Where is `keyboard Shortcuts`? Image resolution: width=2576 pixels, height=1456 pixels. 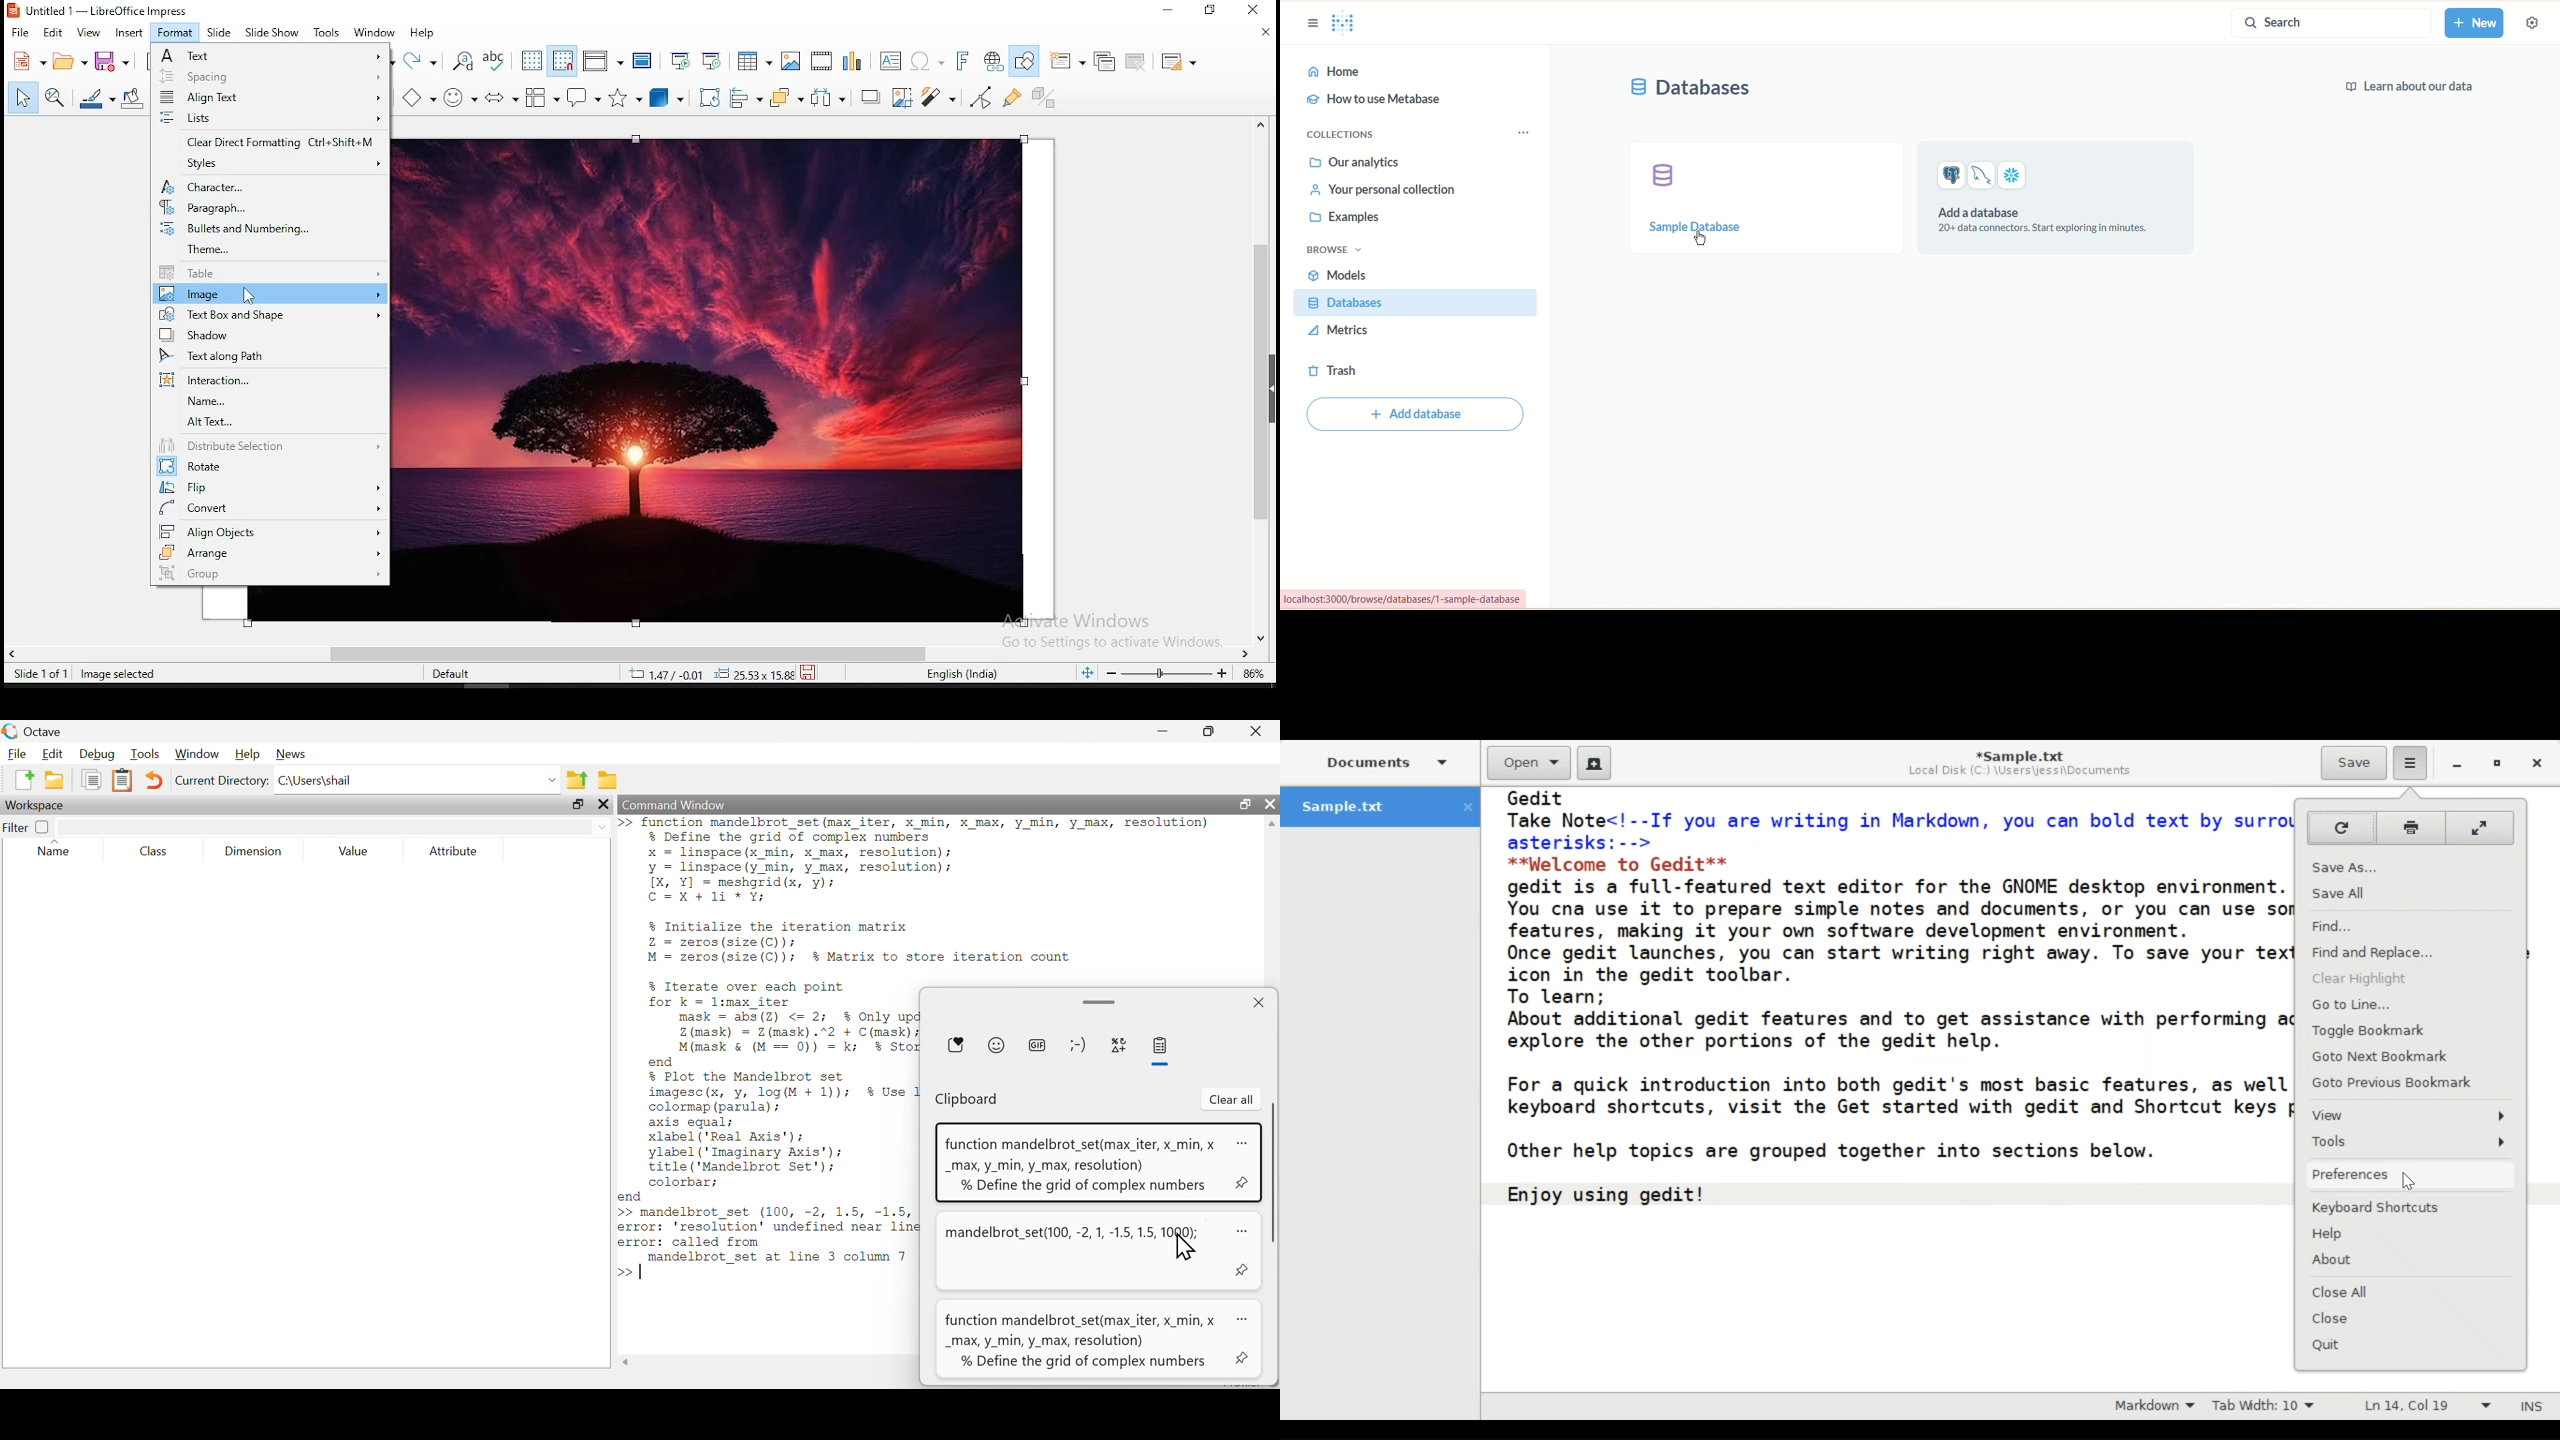 keyboard Shortcuts is located at coordinates (2413, 1208).